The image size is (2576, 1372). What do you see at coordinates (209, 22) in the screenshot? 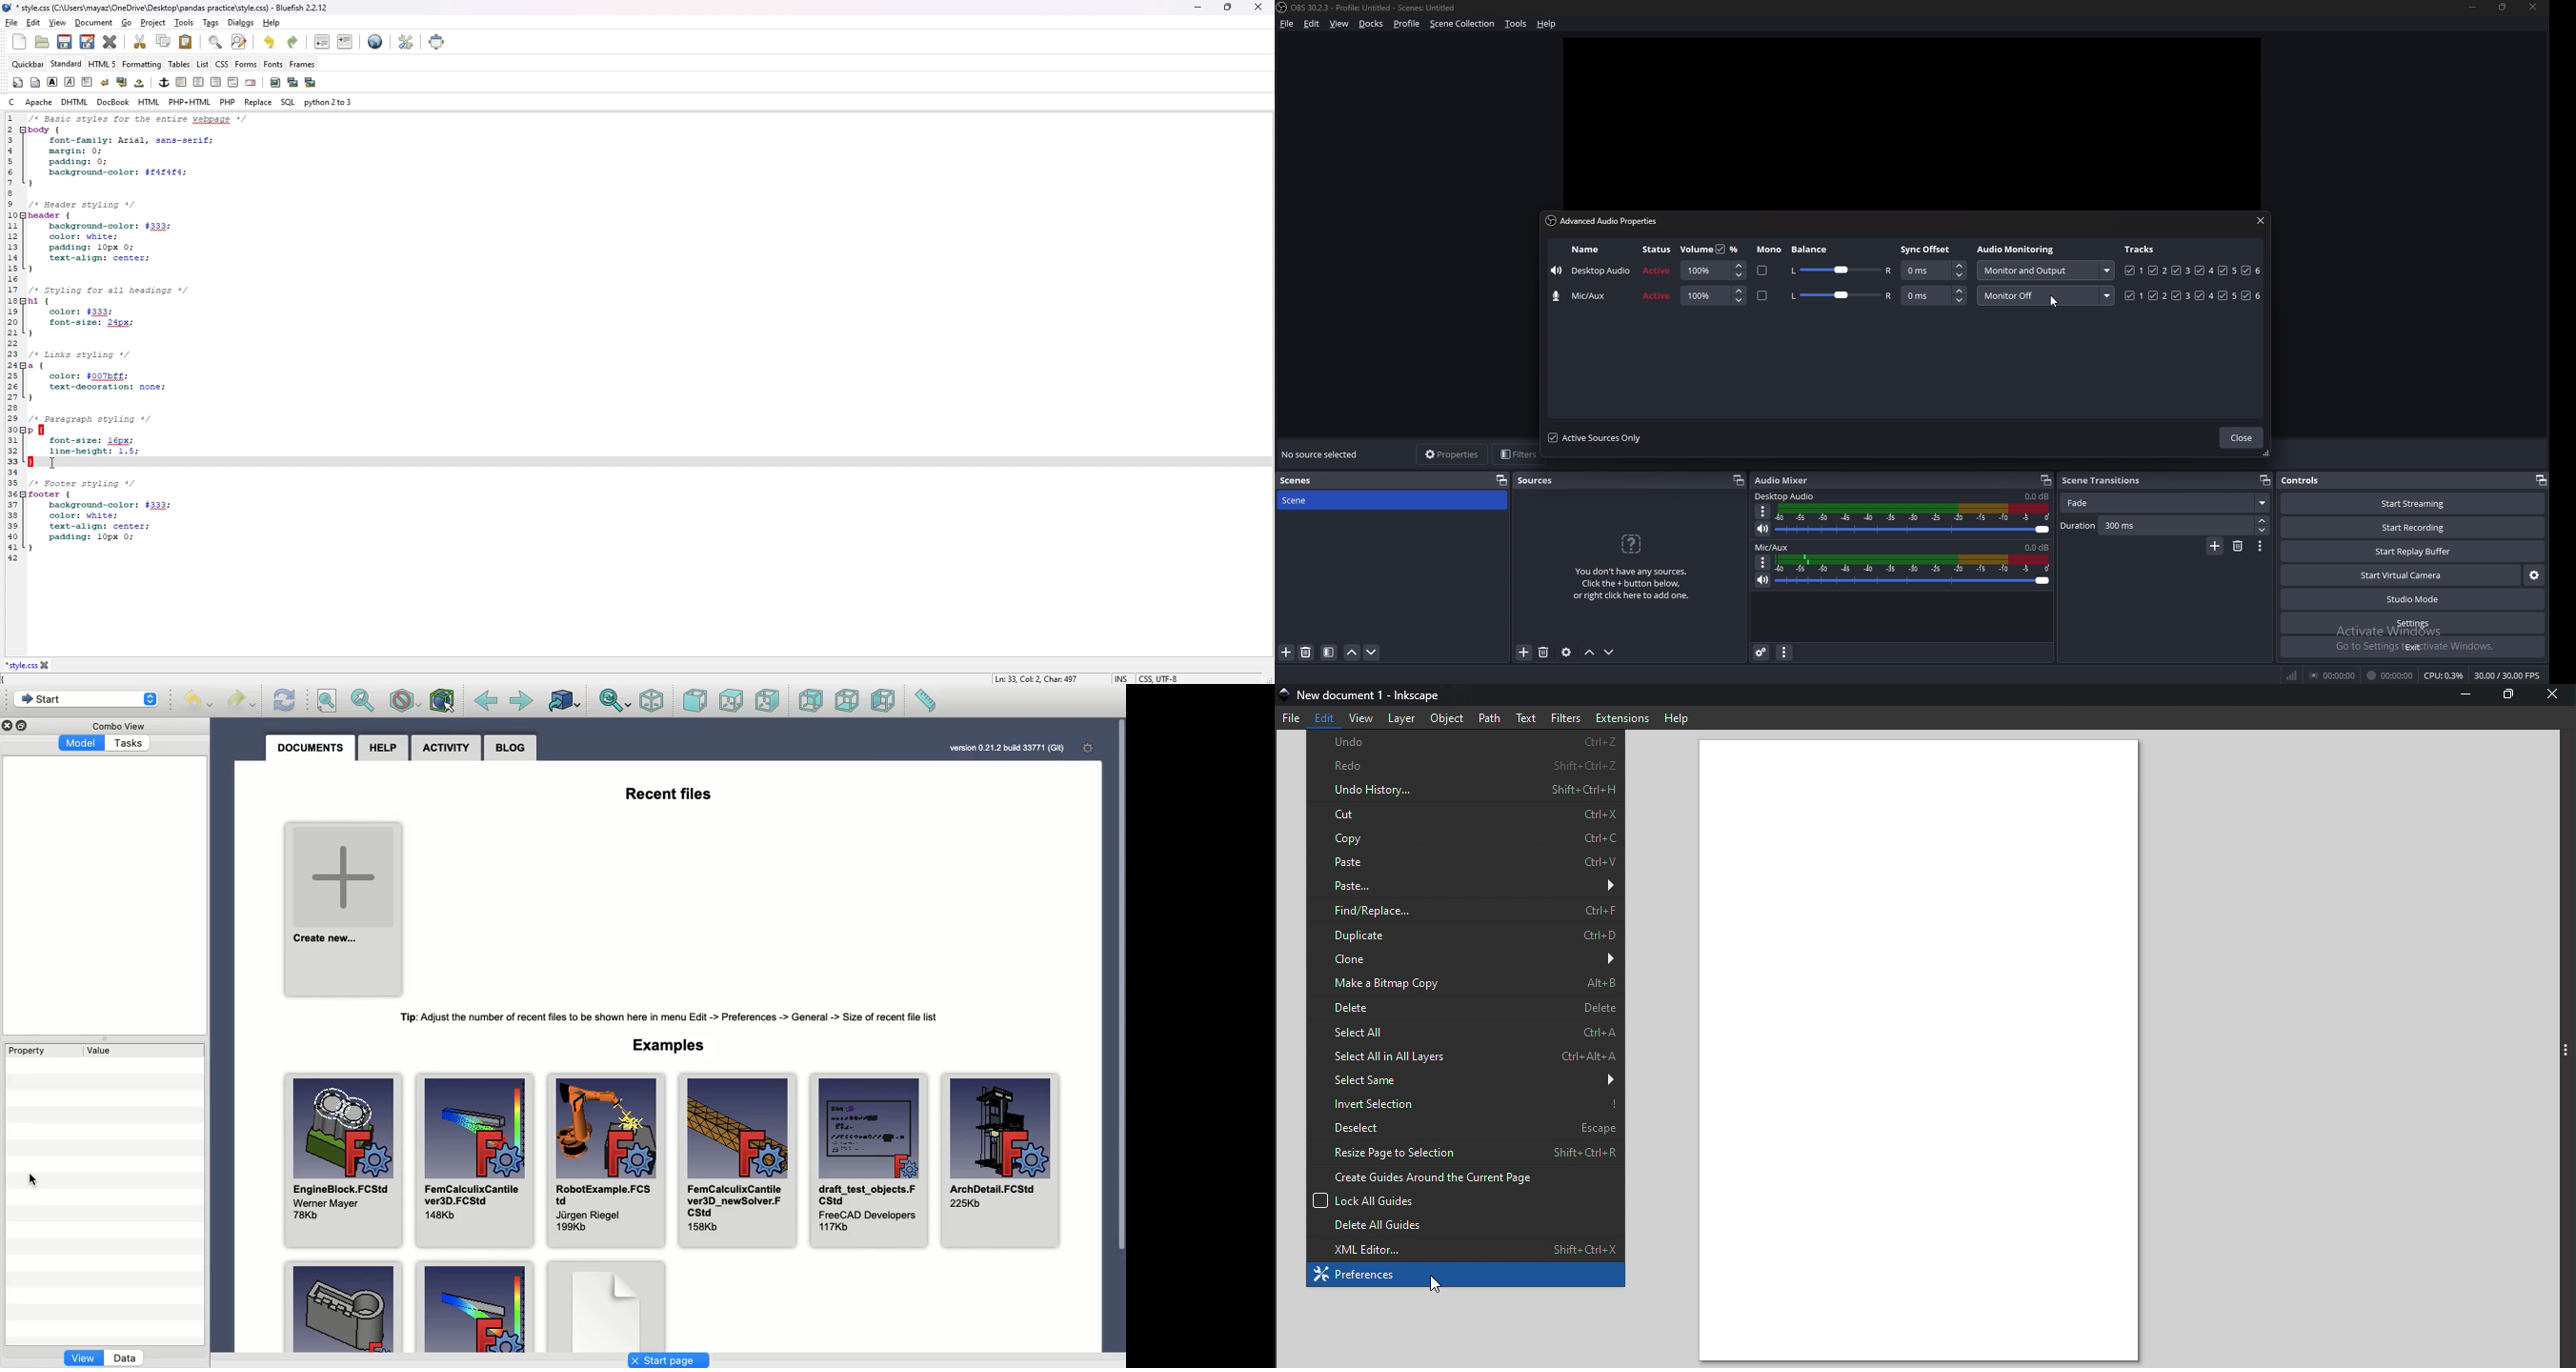
I see `tags` at bounding box center [209, 22].